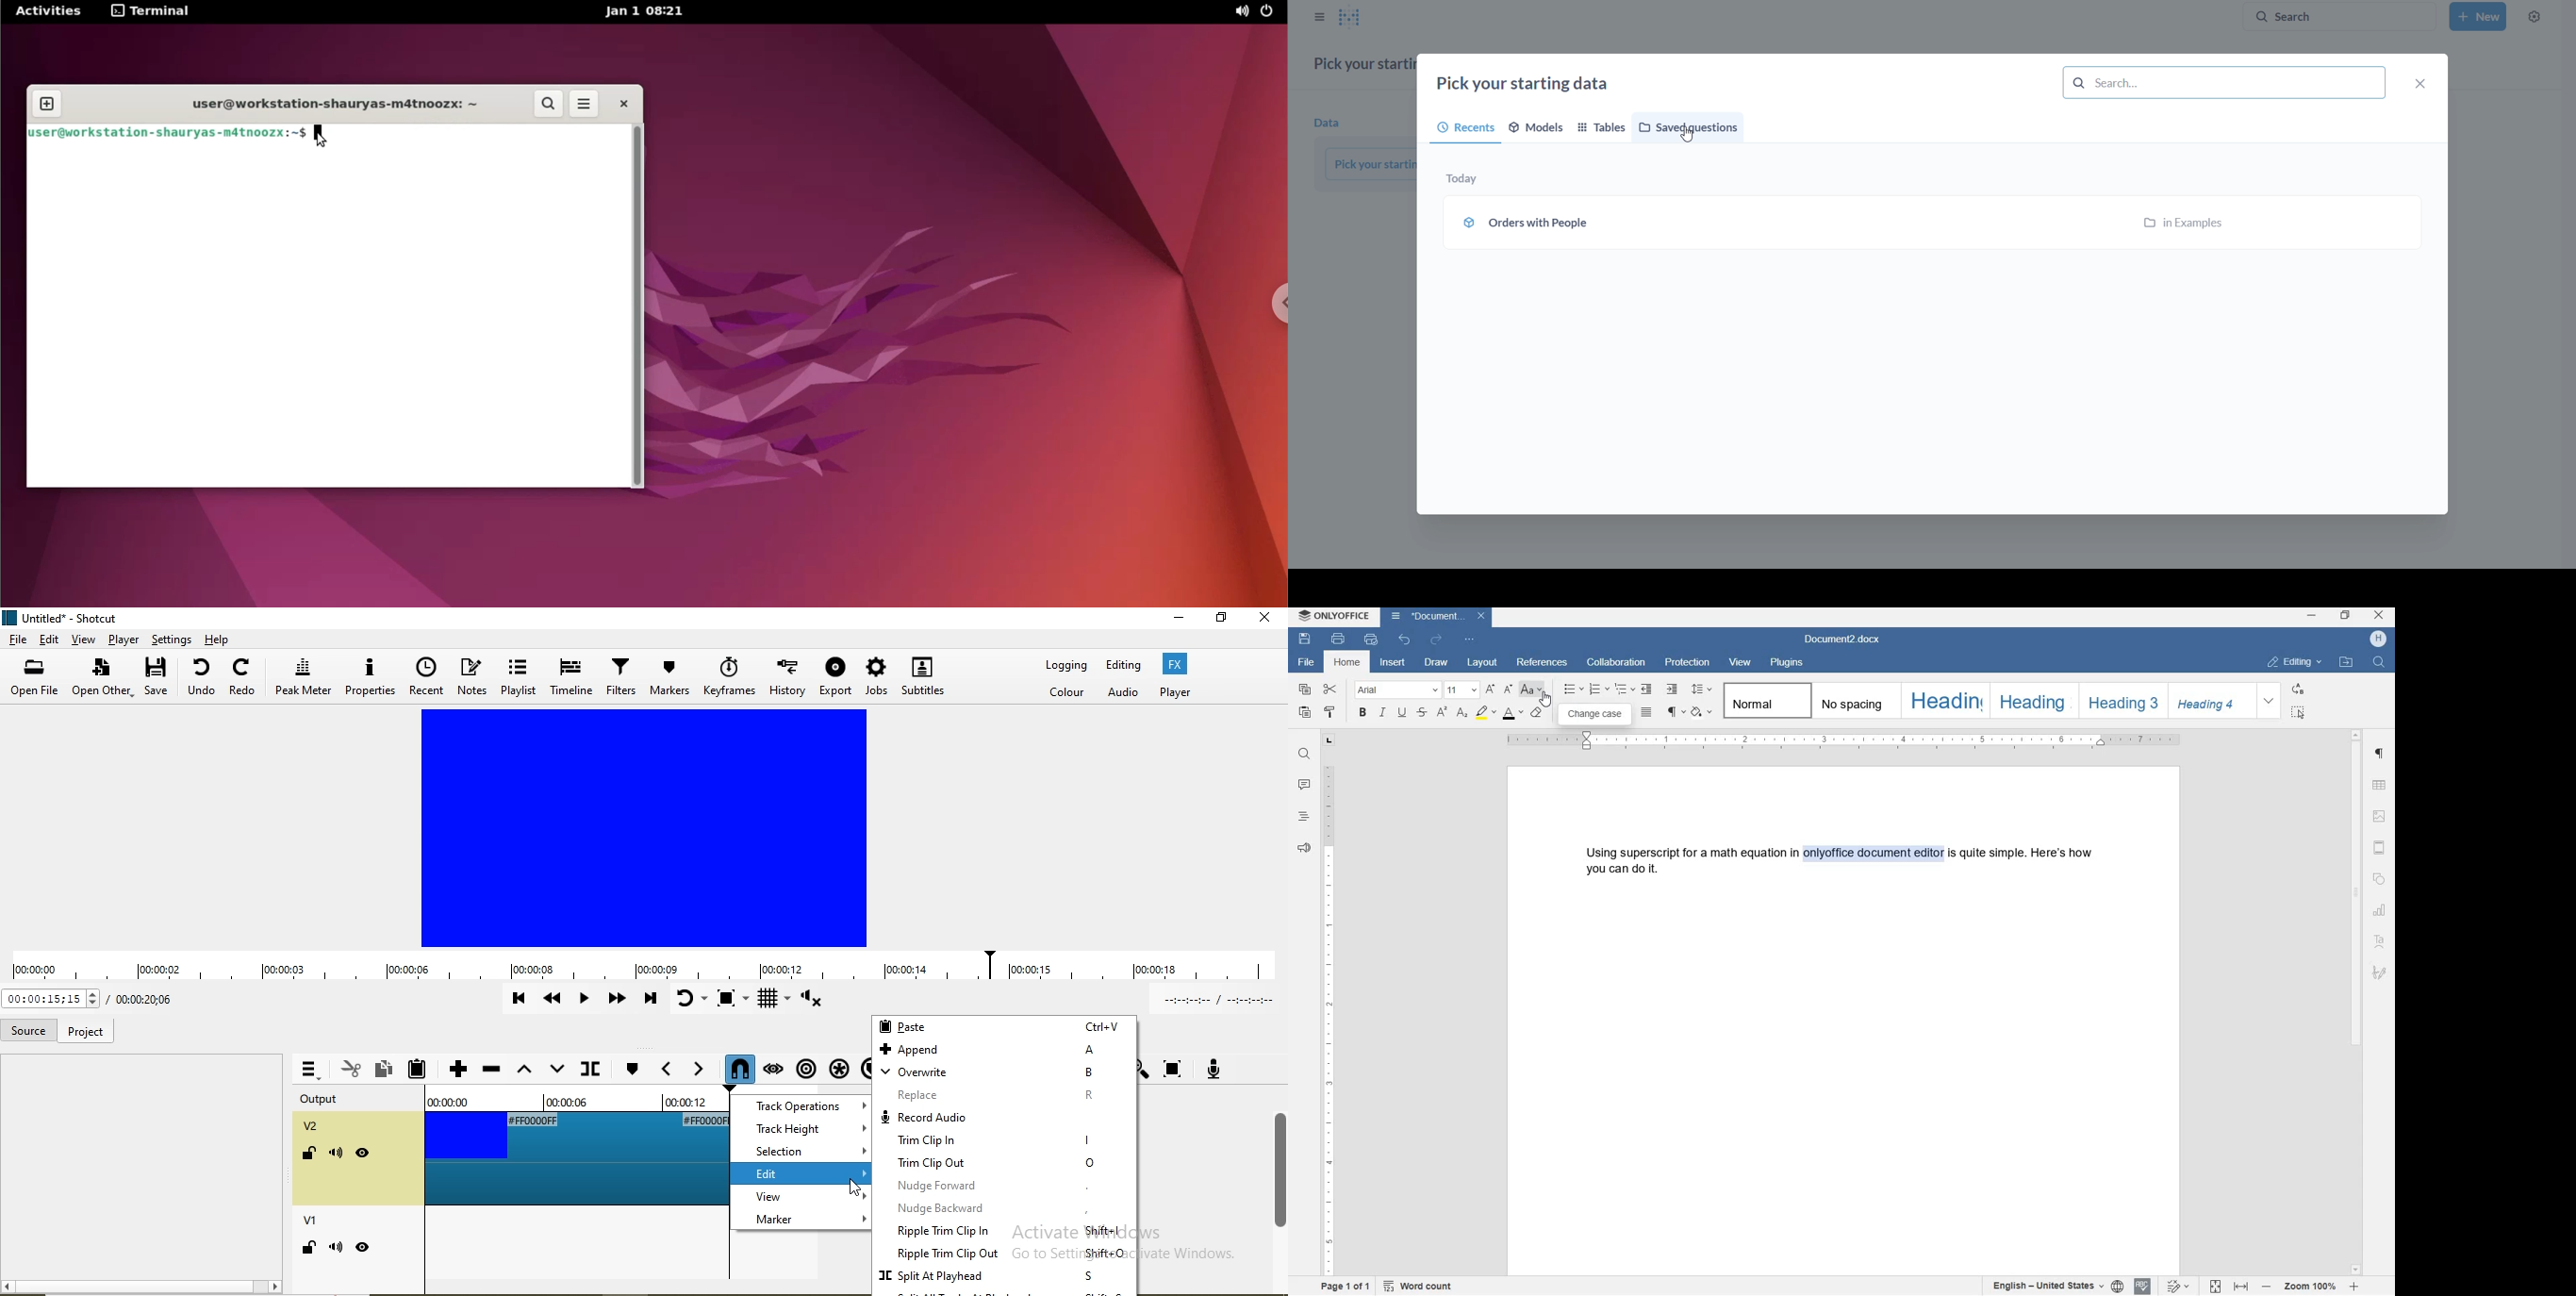 Image resolution: width=2576 pixels, height=1316 pixels. What do you see at coordinates (1545, 701) in the screenshot?
I see `cursor` at bounding box center [1545, 701].